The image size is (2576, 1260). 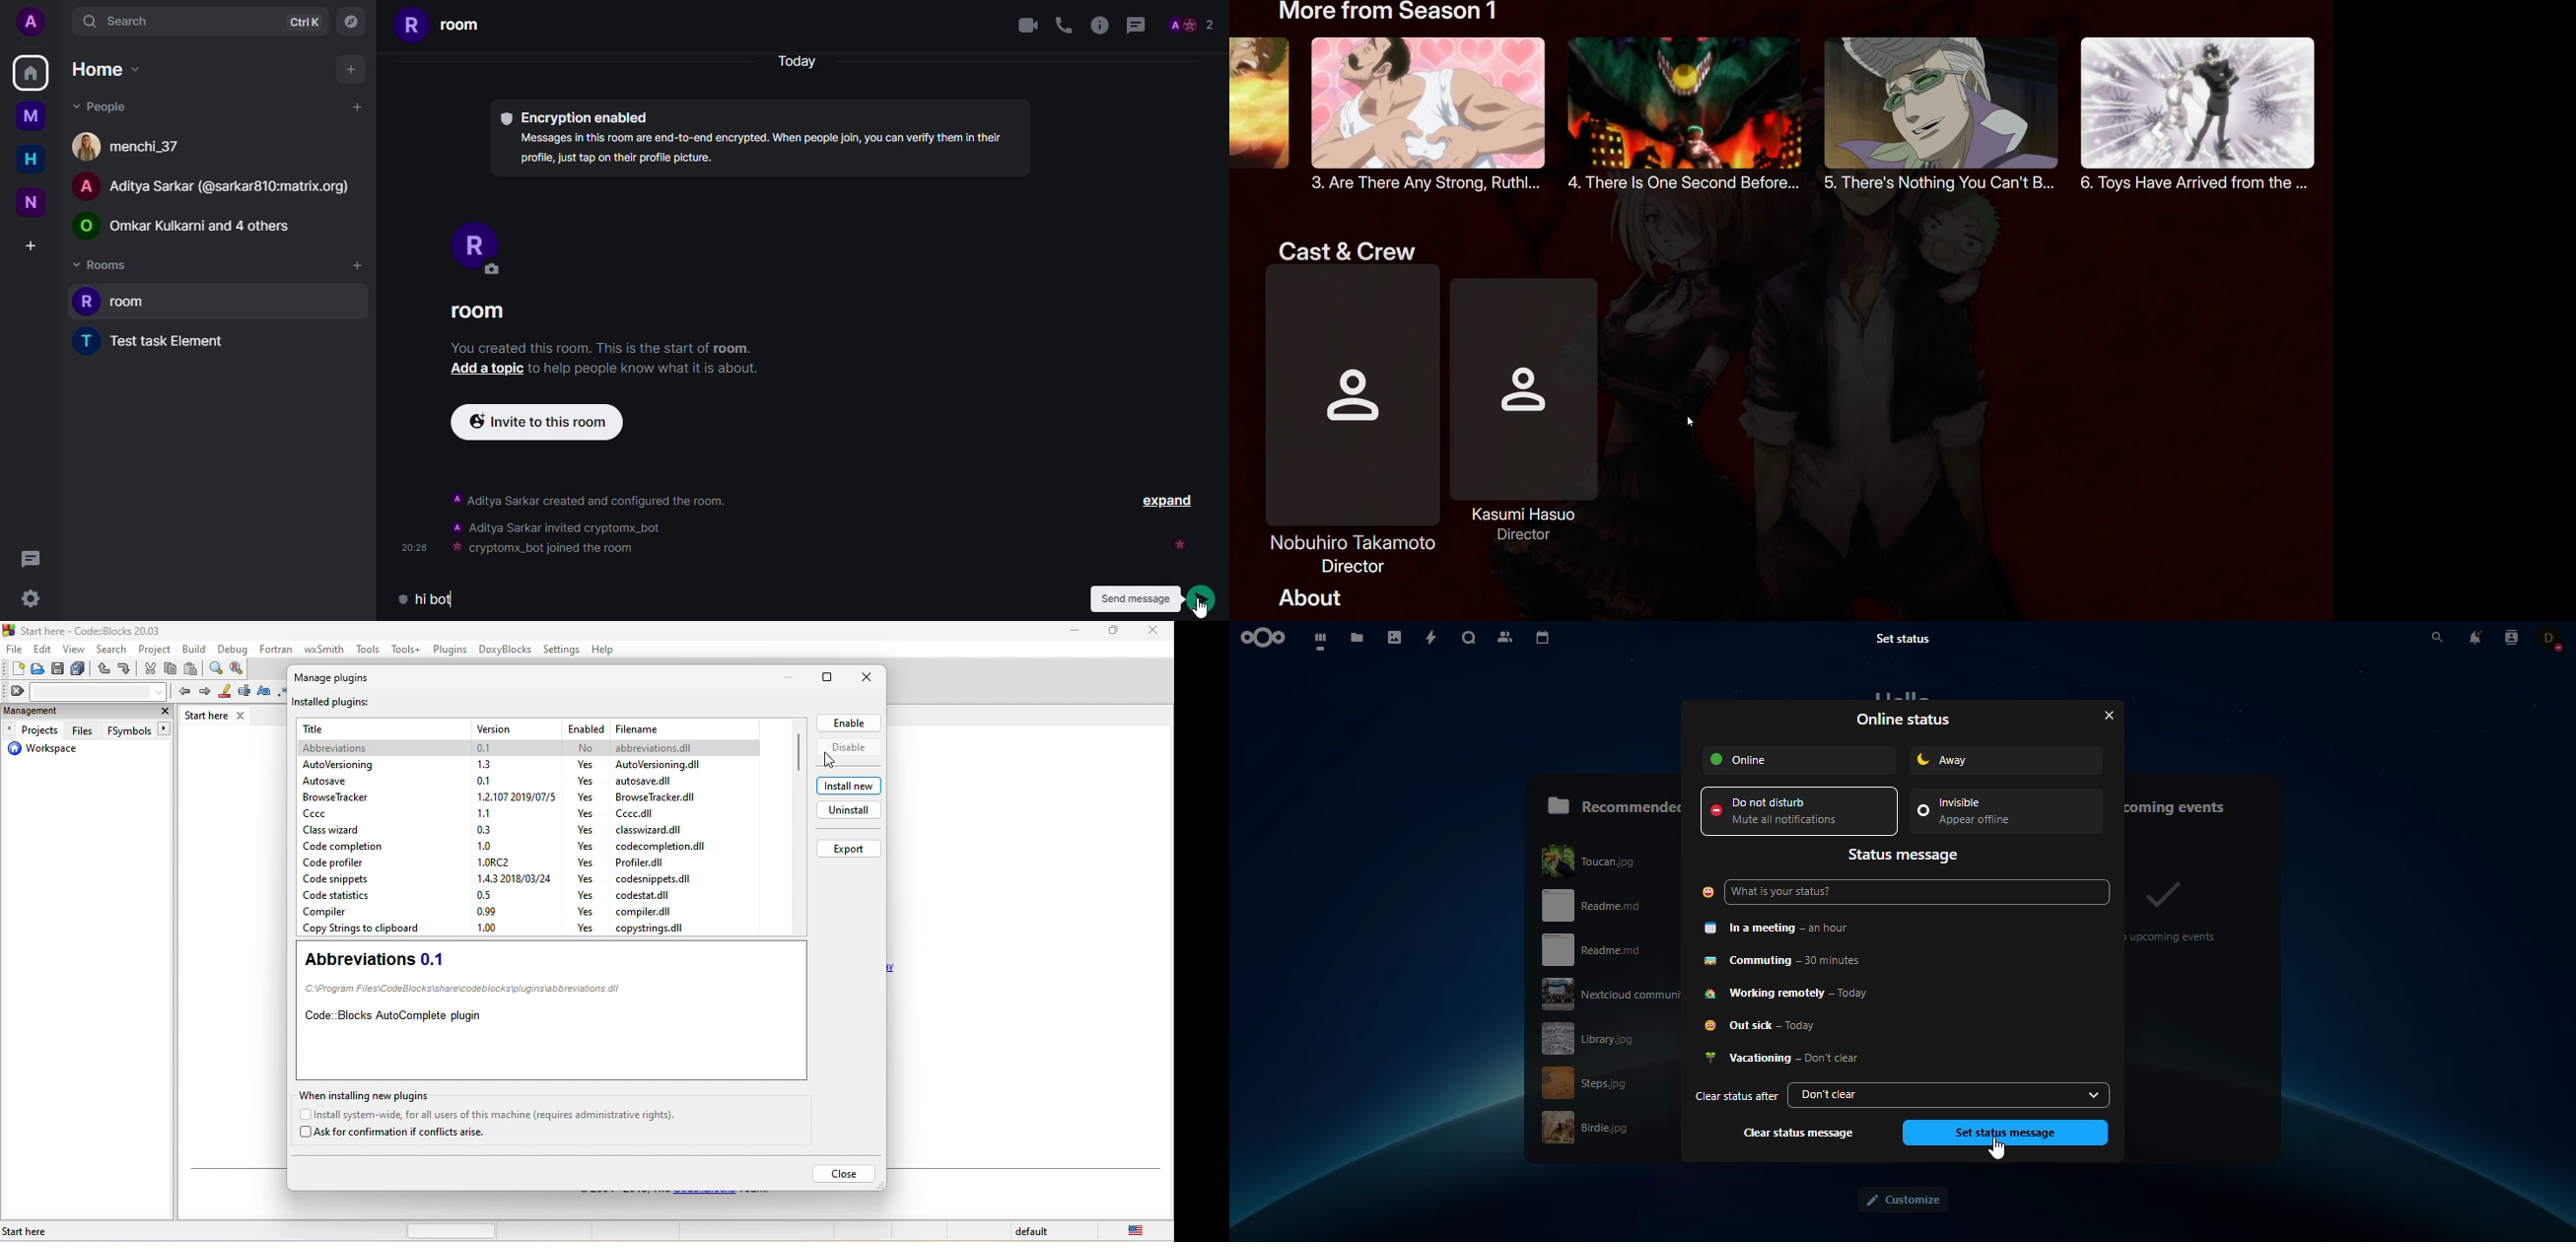 I want to click on online status, so click(x=1906, y=720).